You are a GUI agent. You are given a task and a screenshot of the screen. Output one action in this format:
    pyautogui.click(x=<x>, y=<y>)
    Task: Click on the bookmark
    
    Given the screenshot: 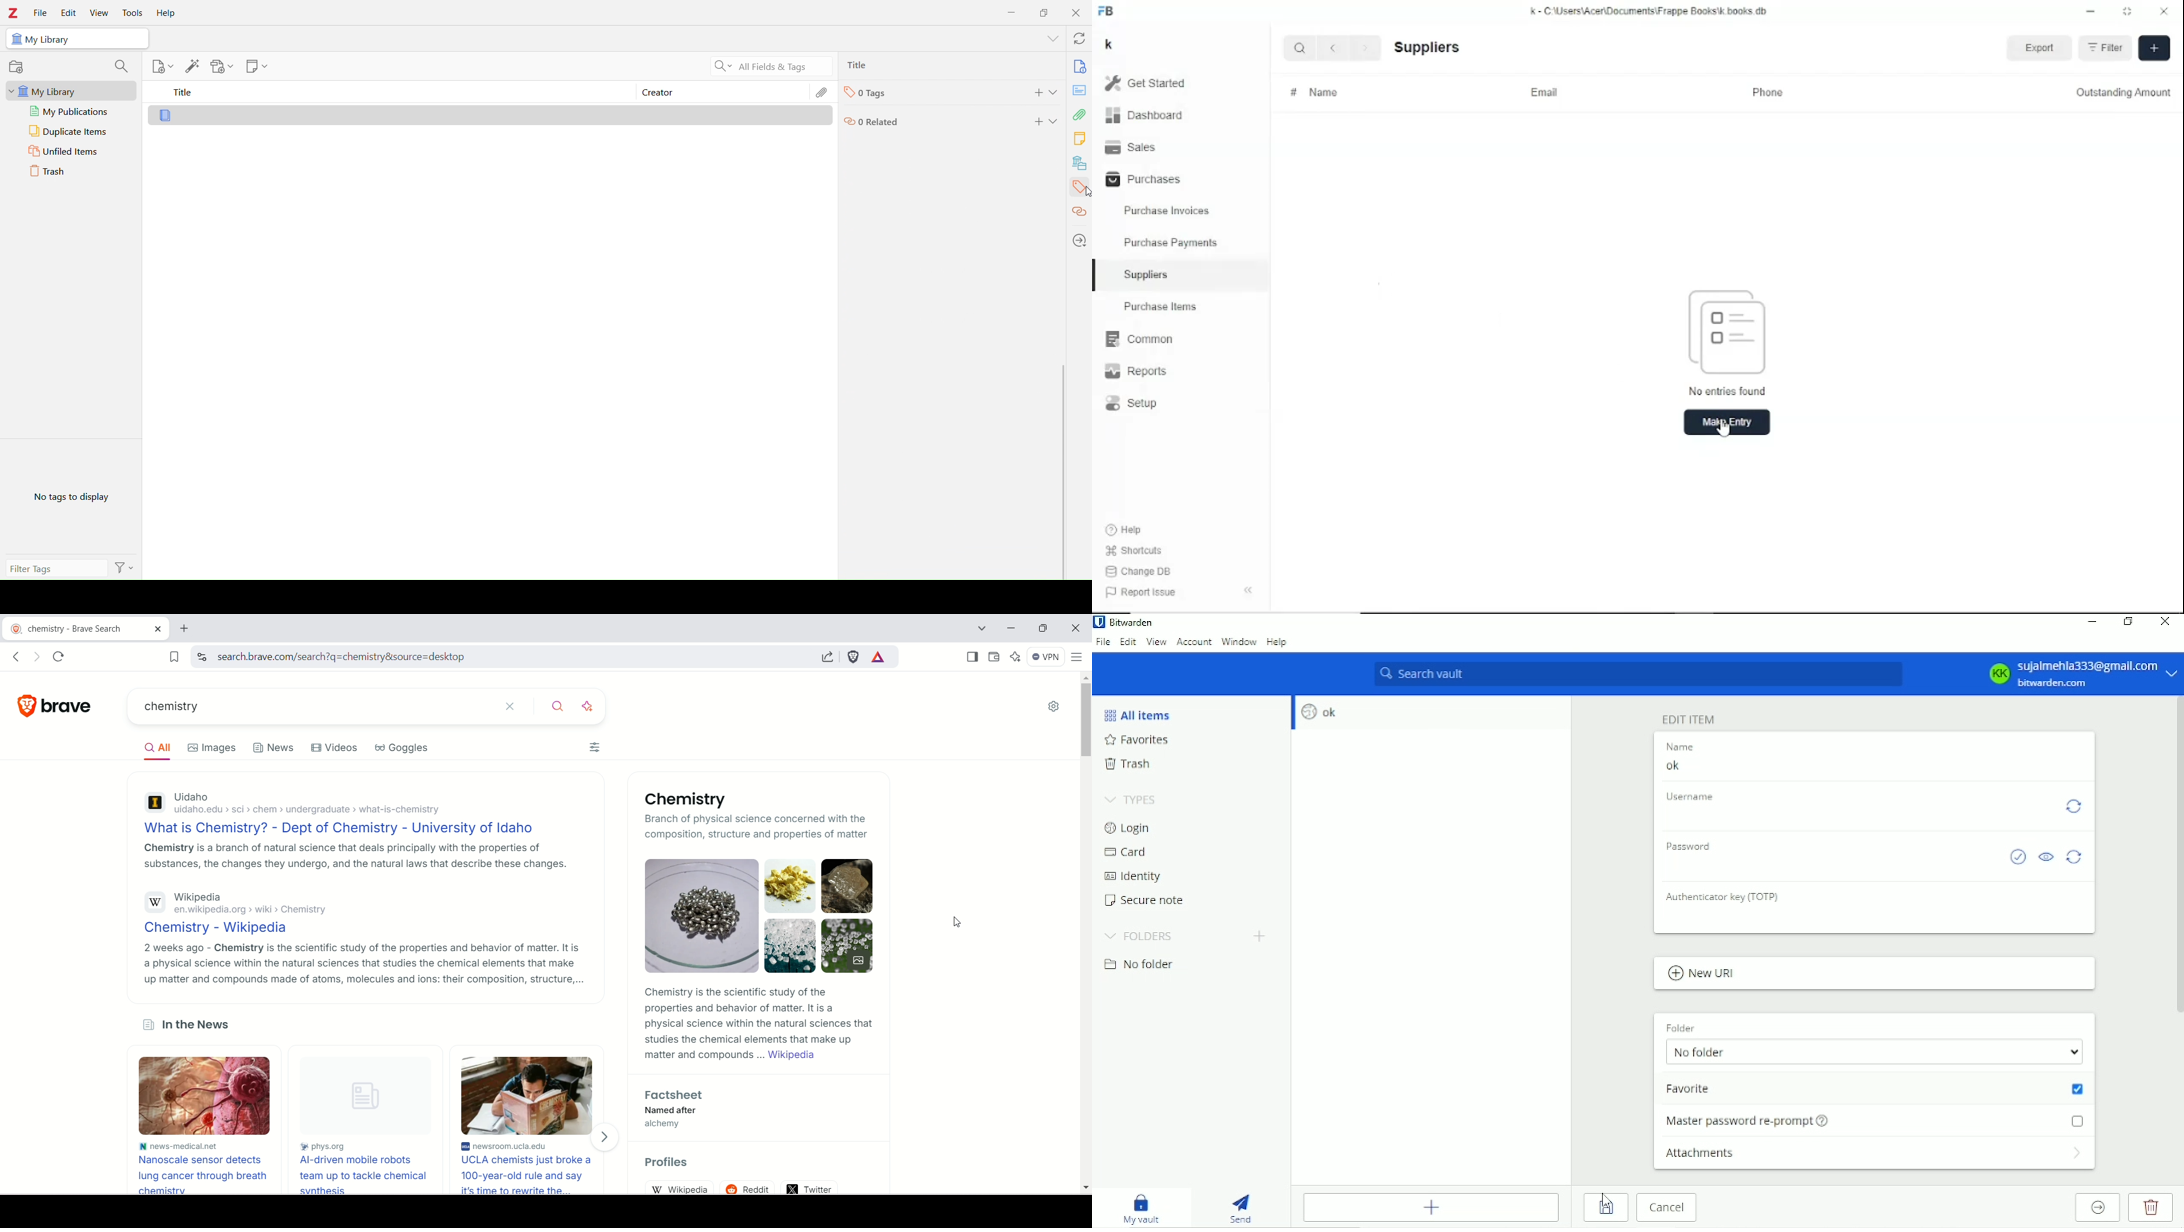 What is the action you would take?
    pyautogui.click(x=173, y=656)
    